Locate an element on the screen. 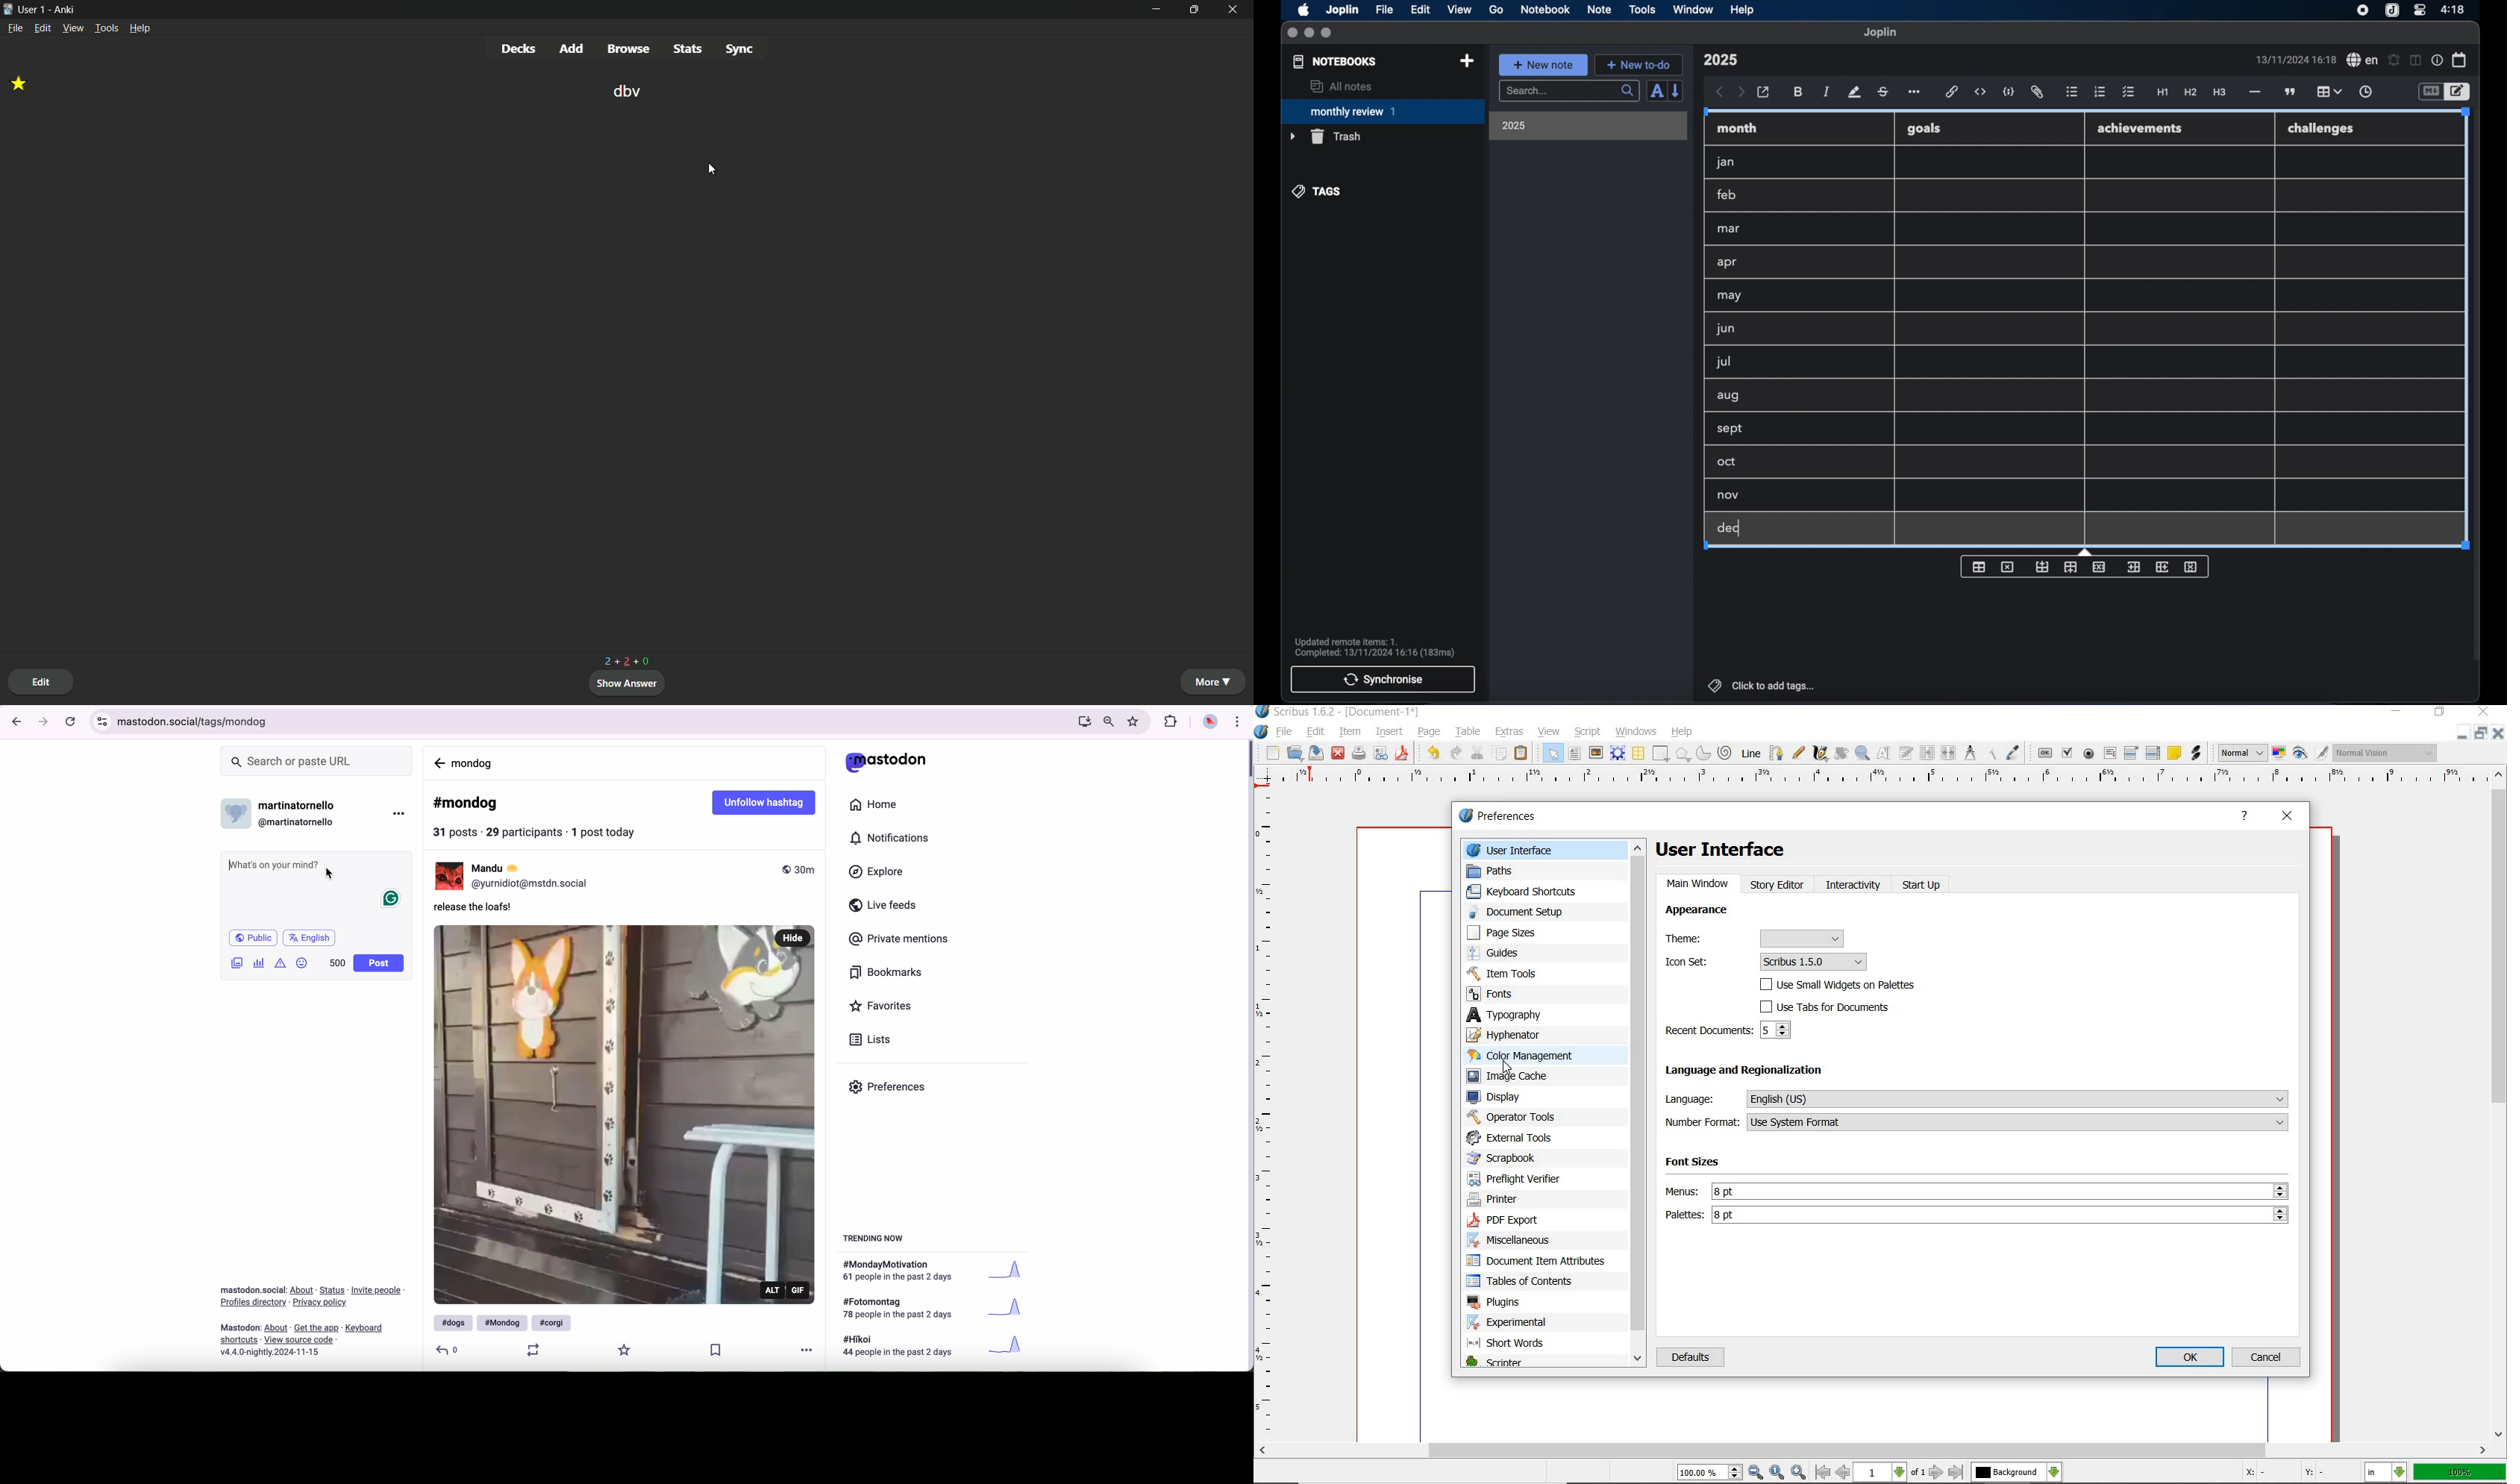  2025 is located at coordinates (1514, 125).